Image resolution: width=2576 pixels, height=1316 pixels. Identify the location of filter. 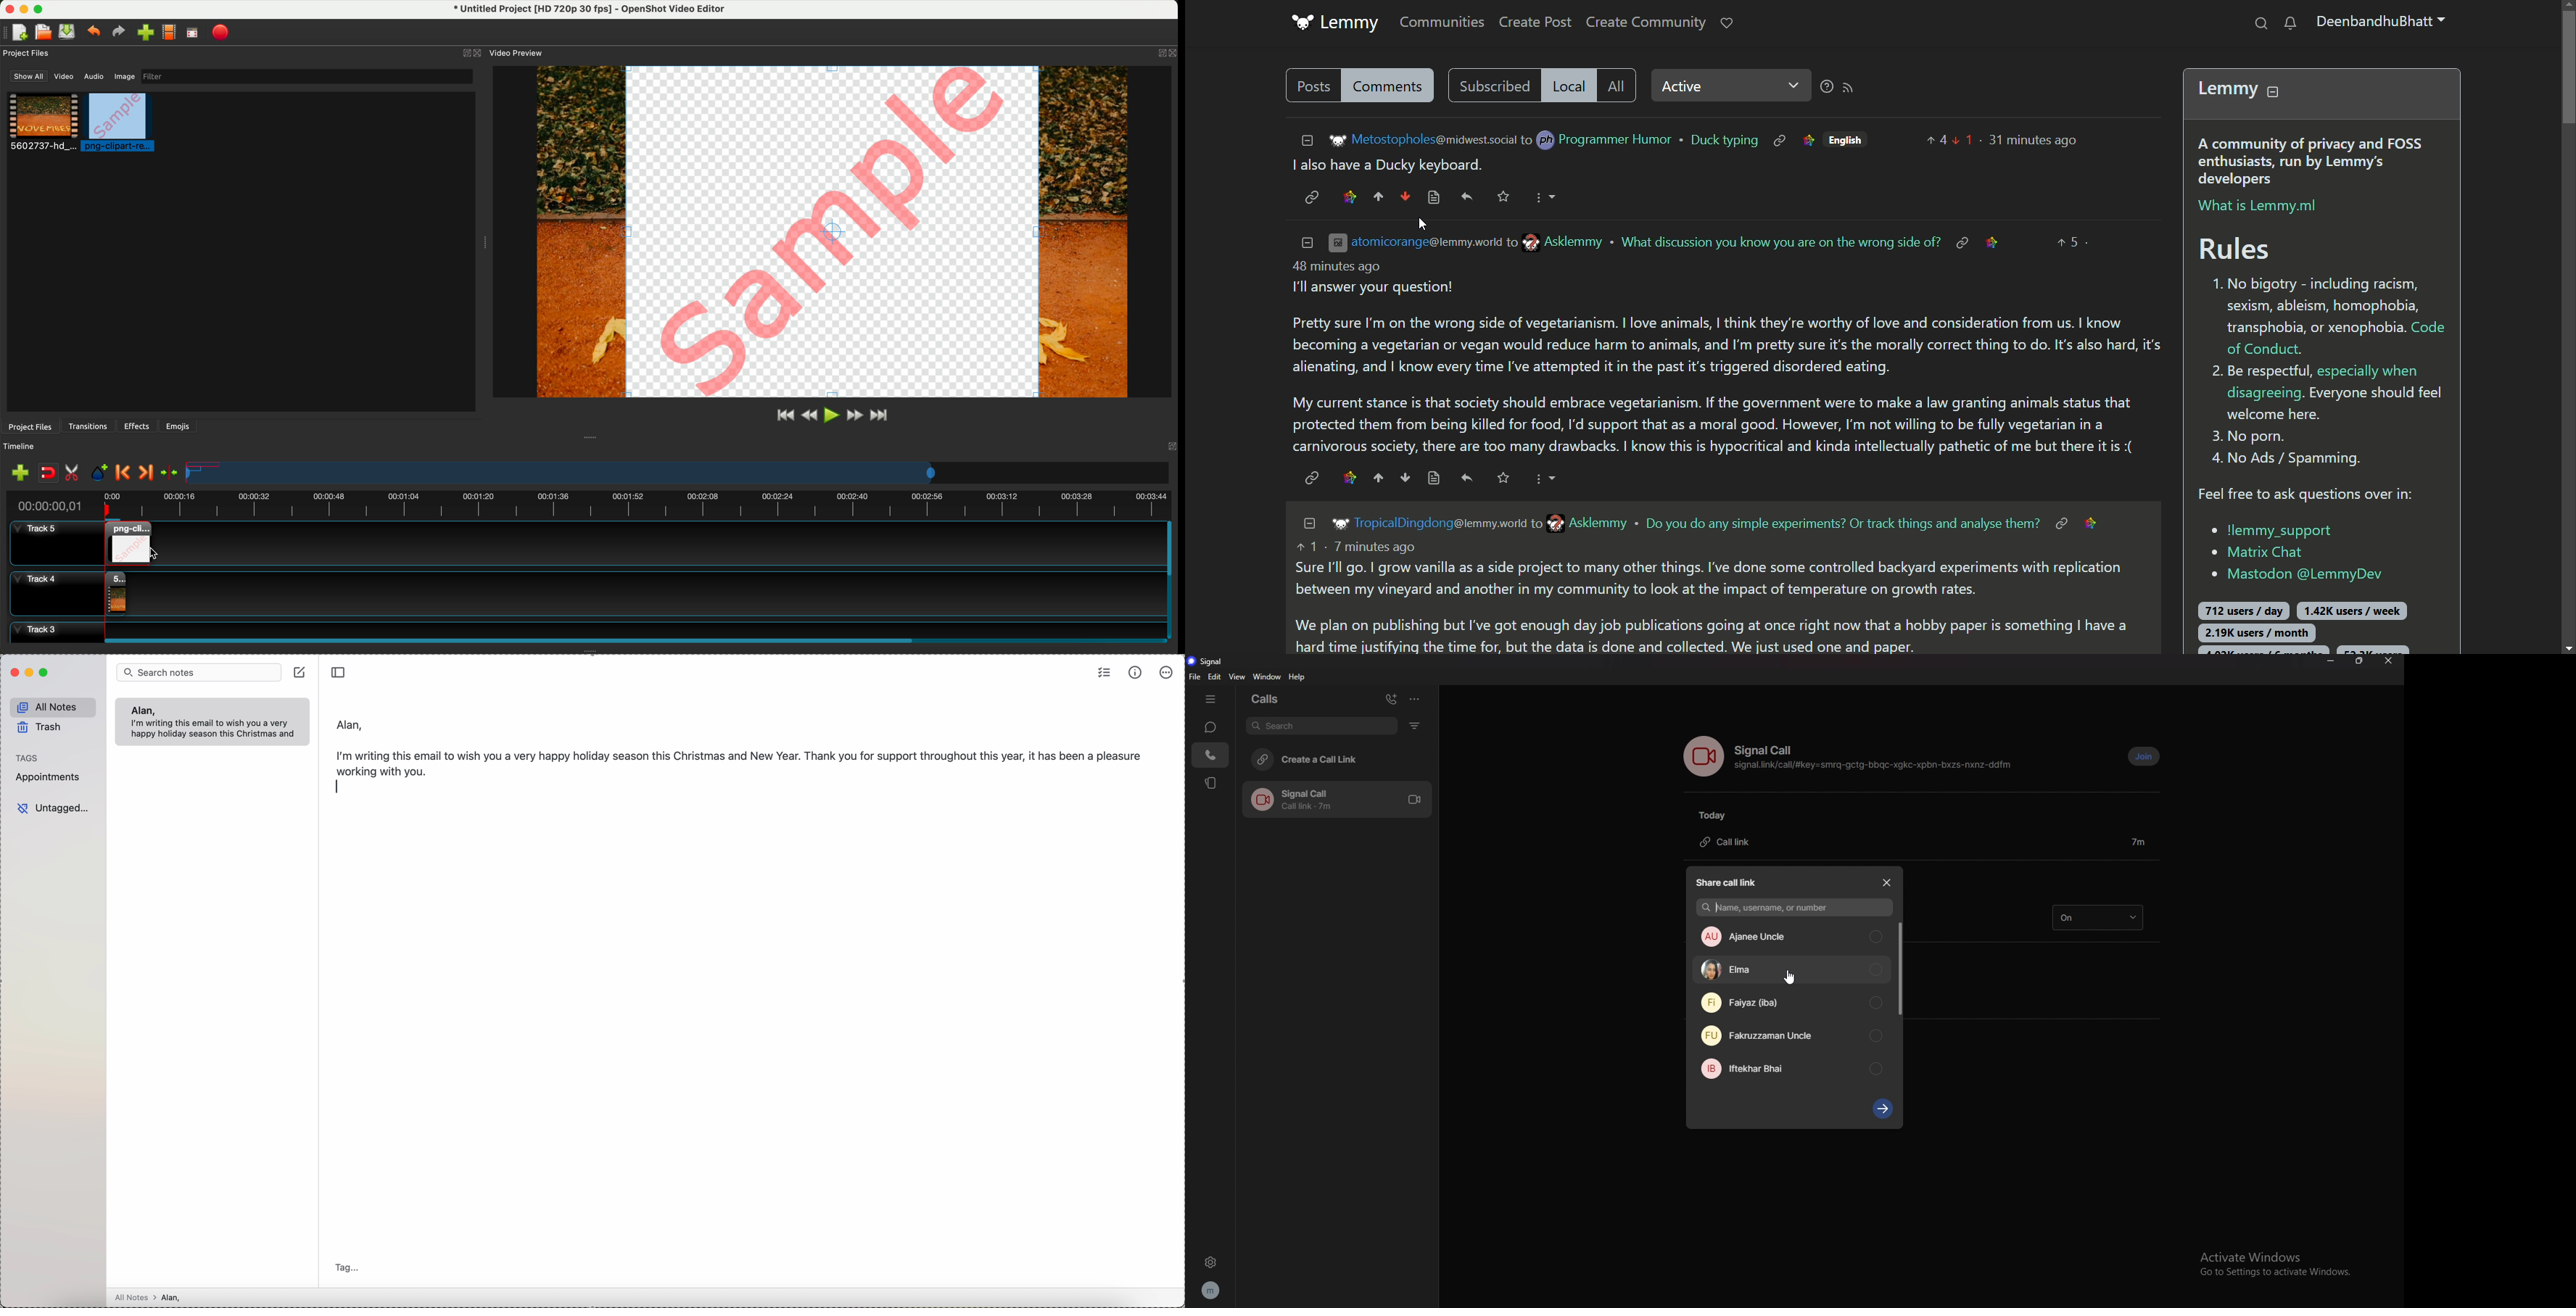
(305, 76).